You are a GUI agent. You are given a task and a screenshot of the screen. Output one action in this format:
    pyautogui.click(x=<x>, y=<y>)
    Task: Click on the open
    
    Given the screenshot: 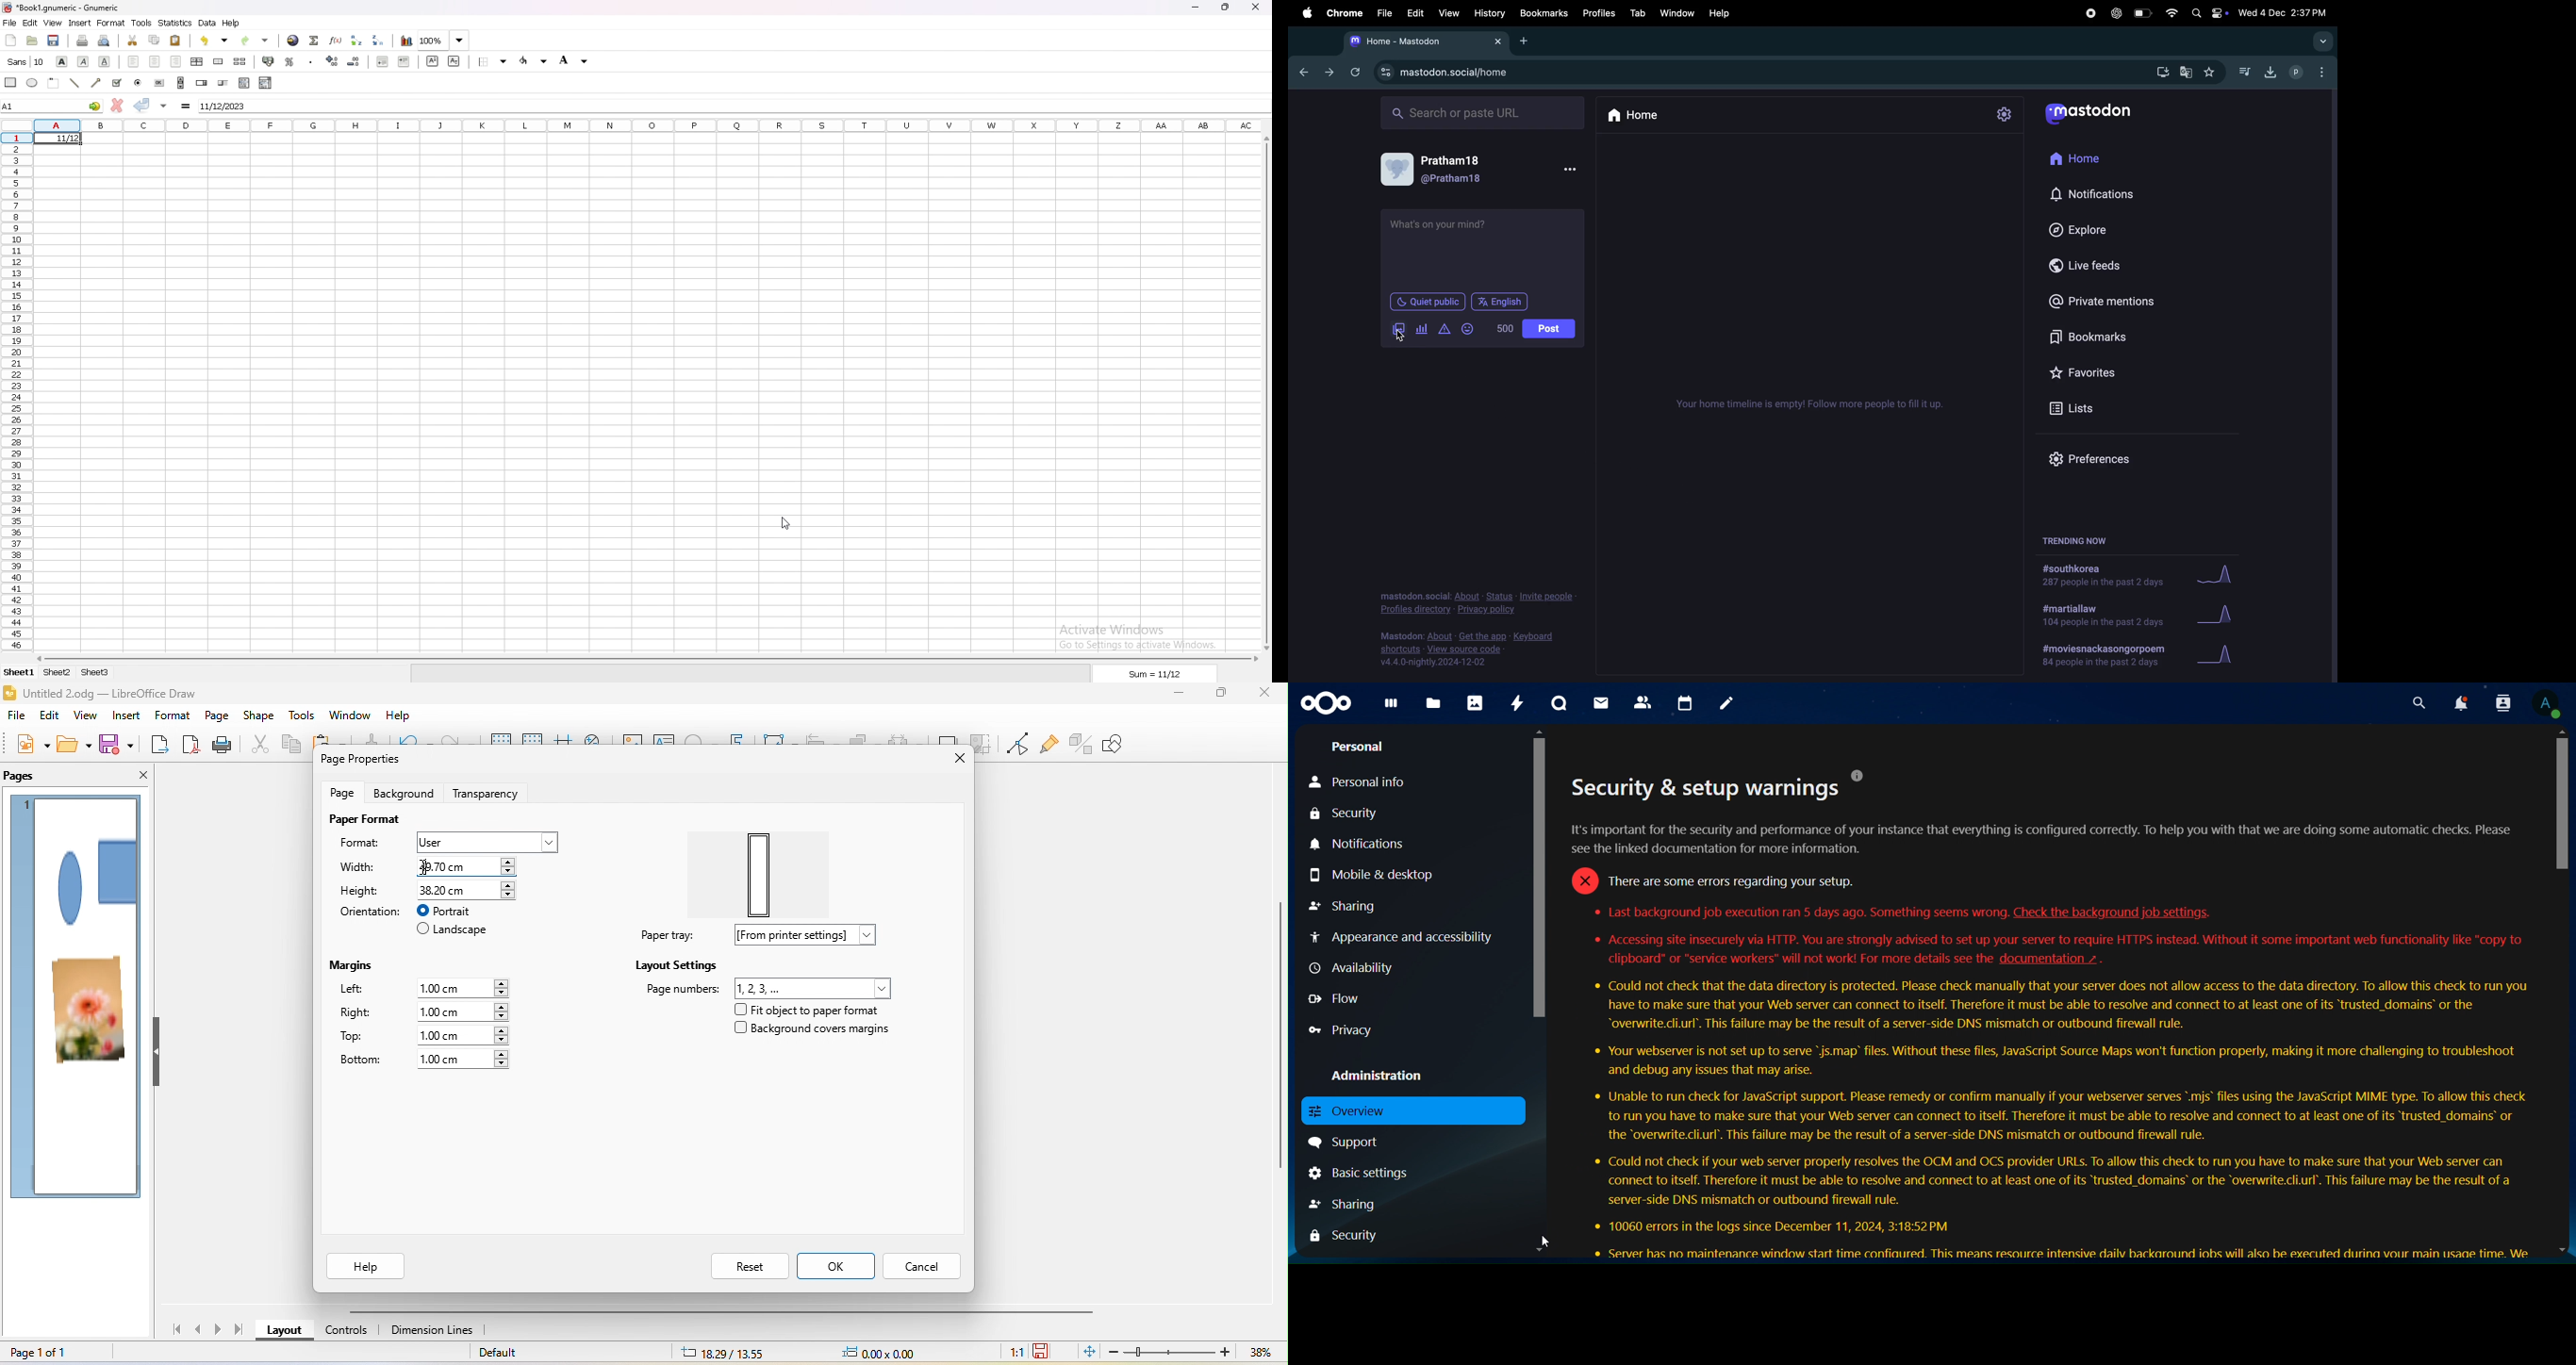 What is the action you would take?
    pyautogui.click(x=32, y=40)
    